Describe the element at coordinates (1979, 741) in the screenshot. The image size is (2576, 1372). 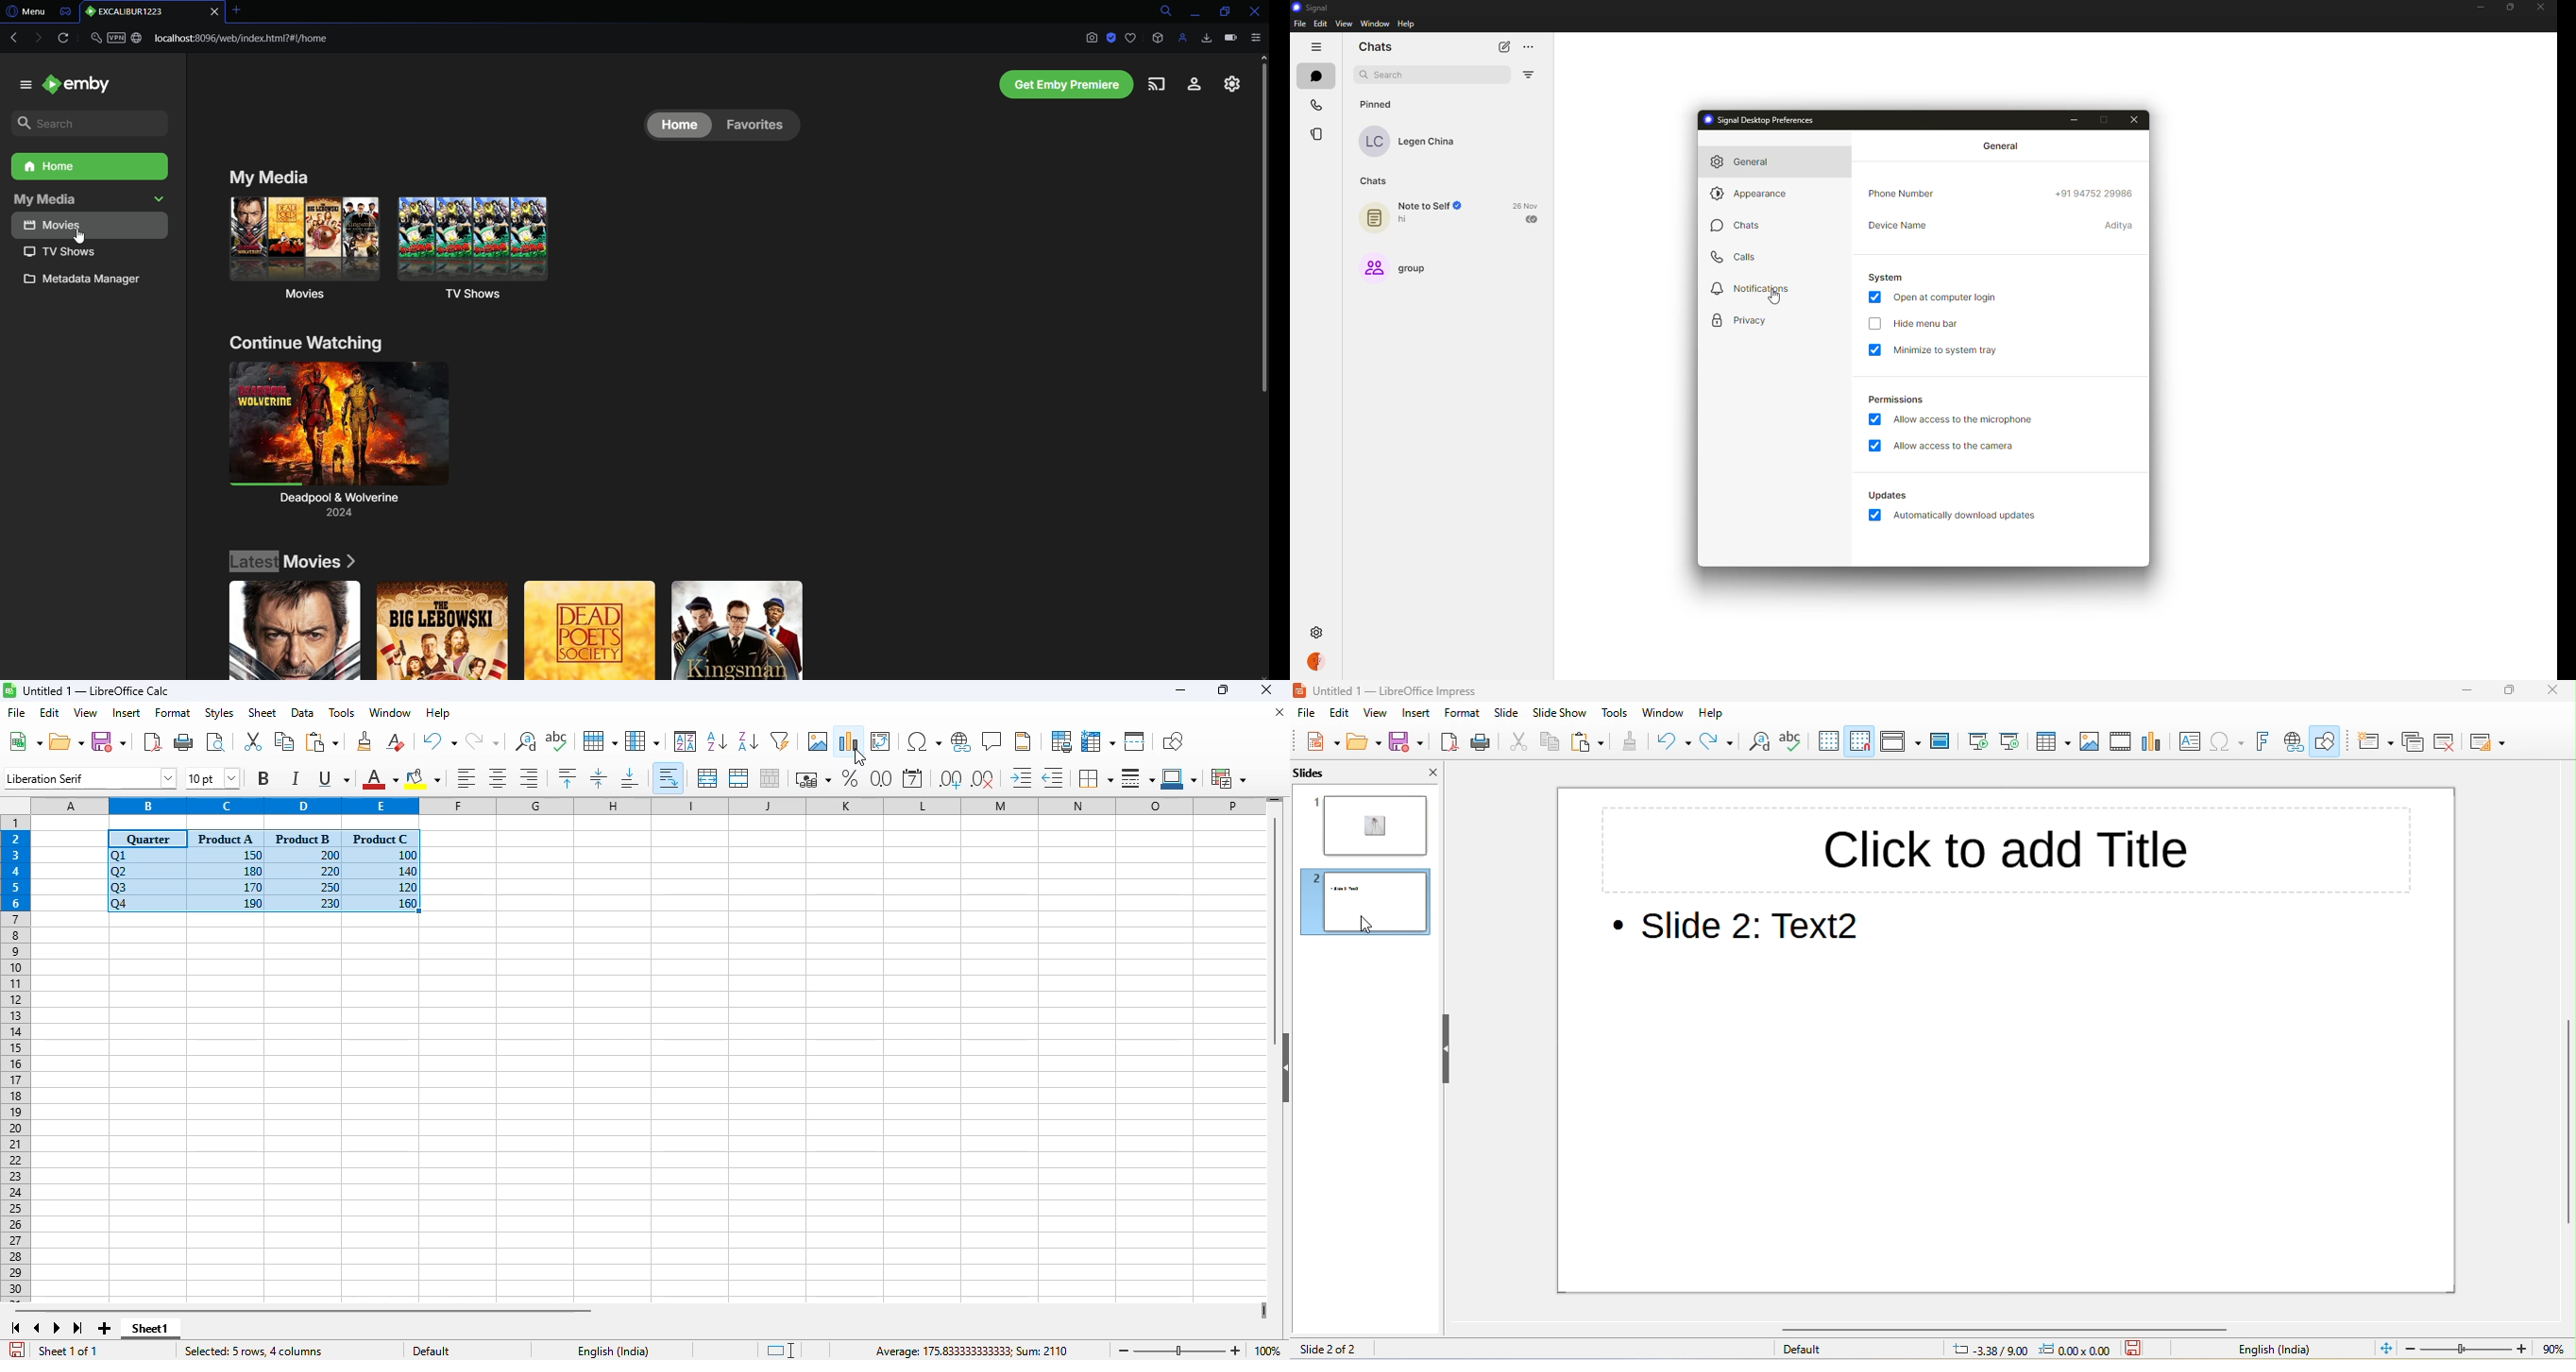
I see `start from first slide` at that location.